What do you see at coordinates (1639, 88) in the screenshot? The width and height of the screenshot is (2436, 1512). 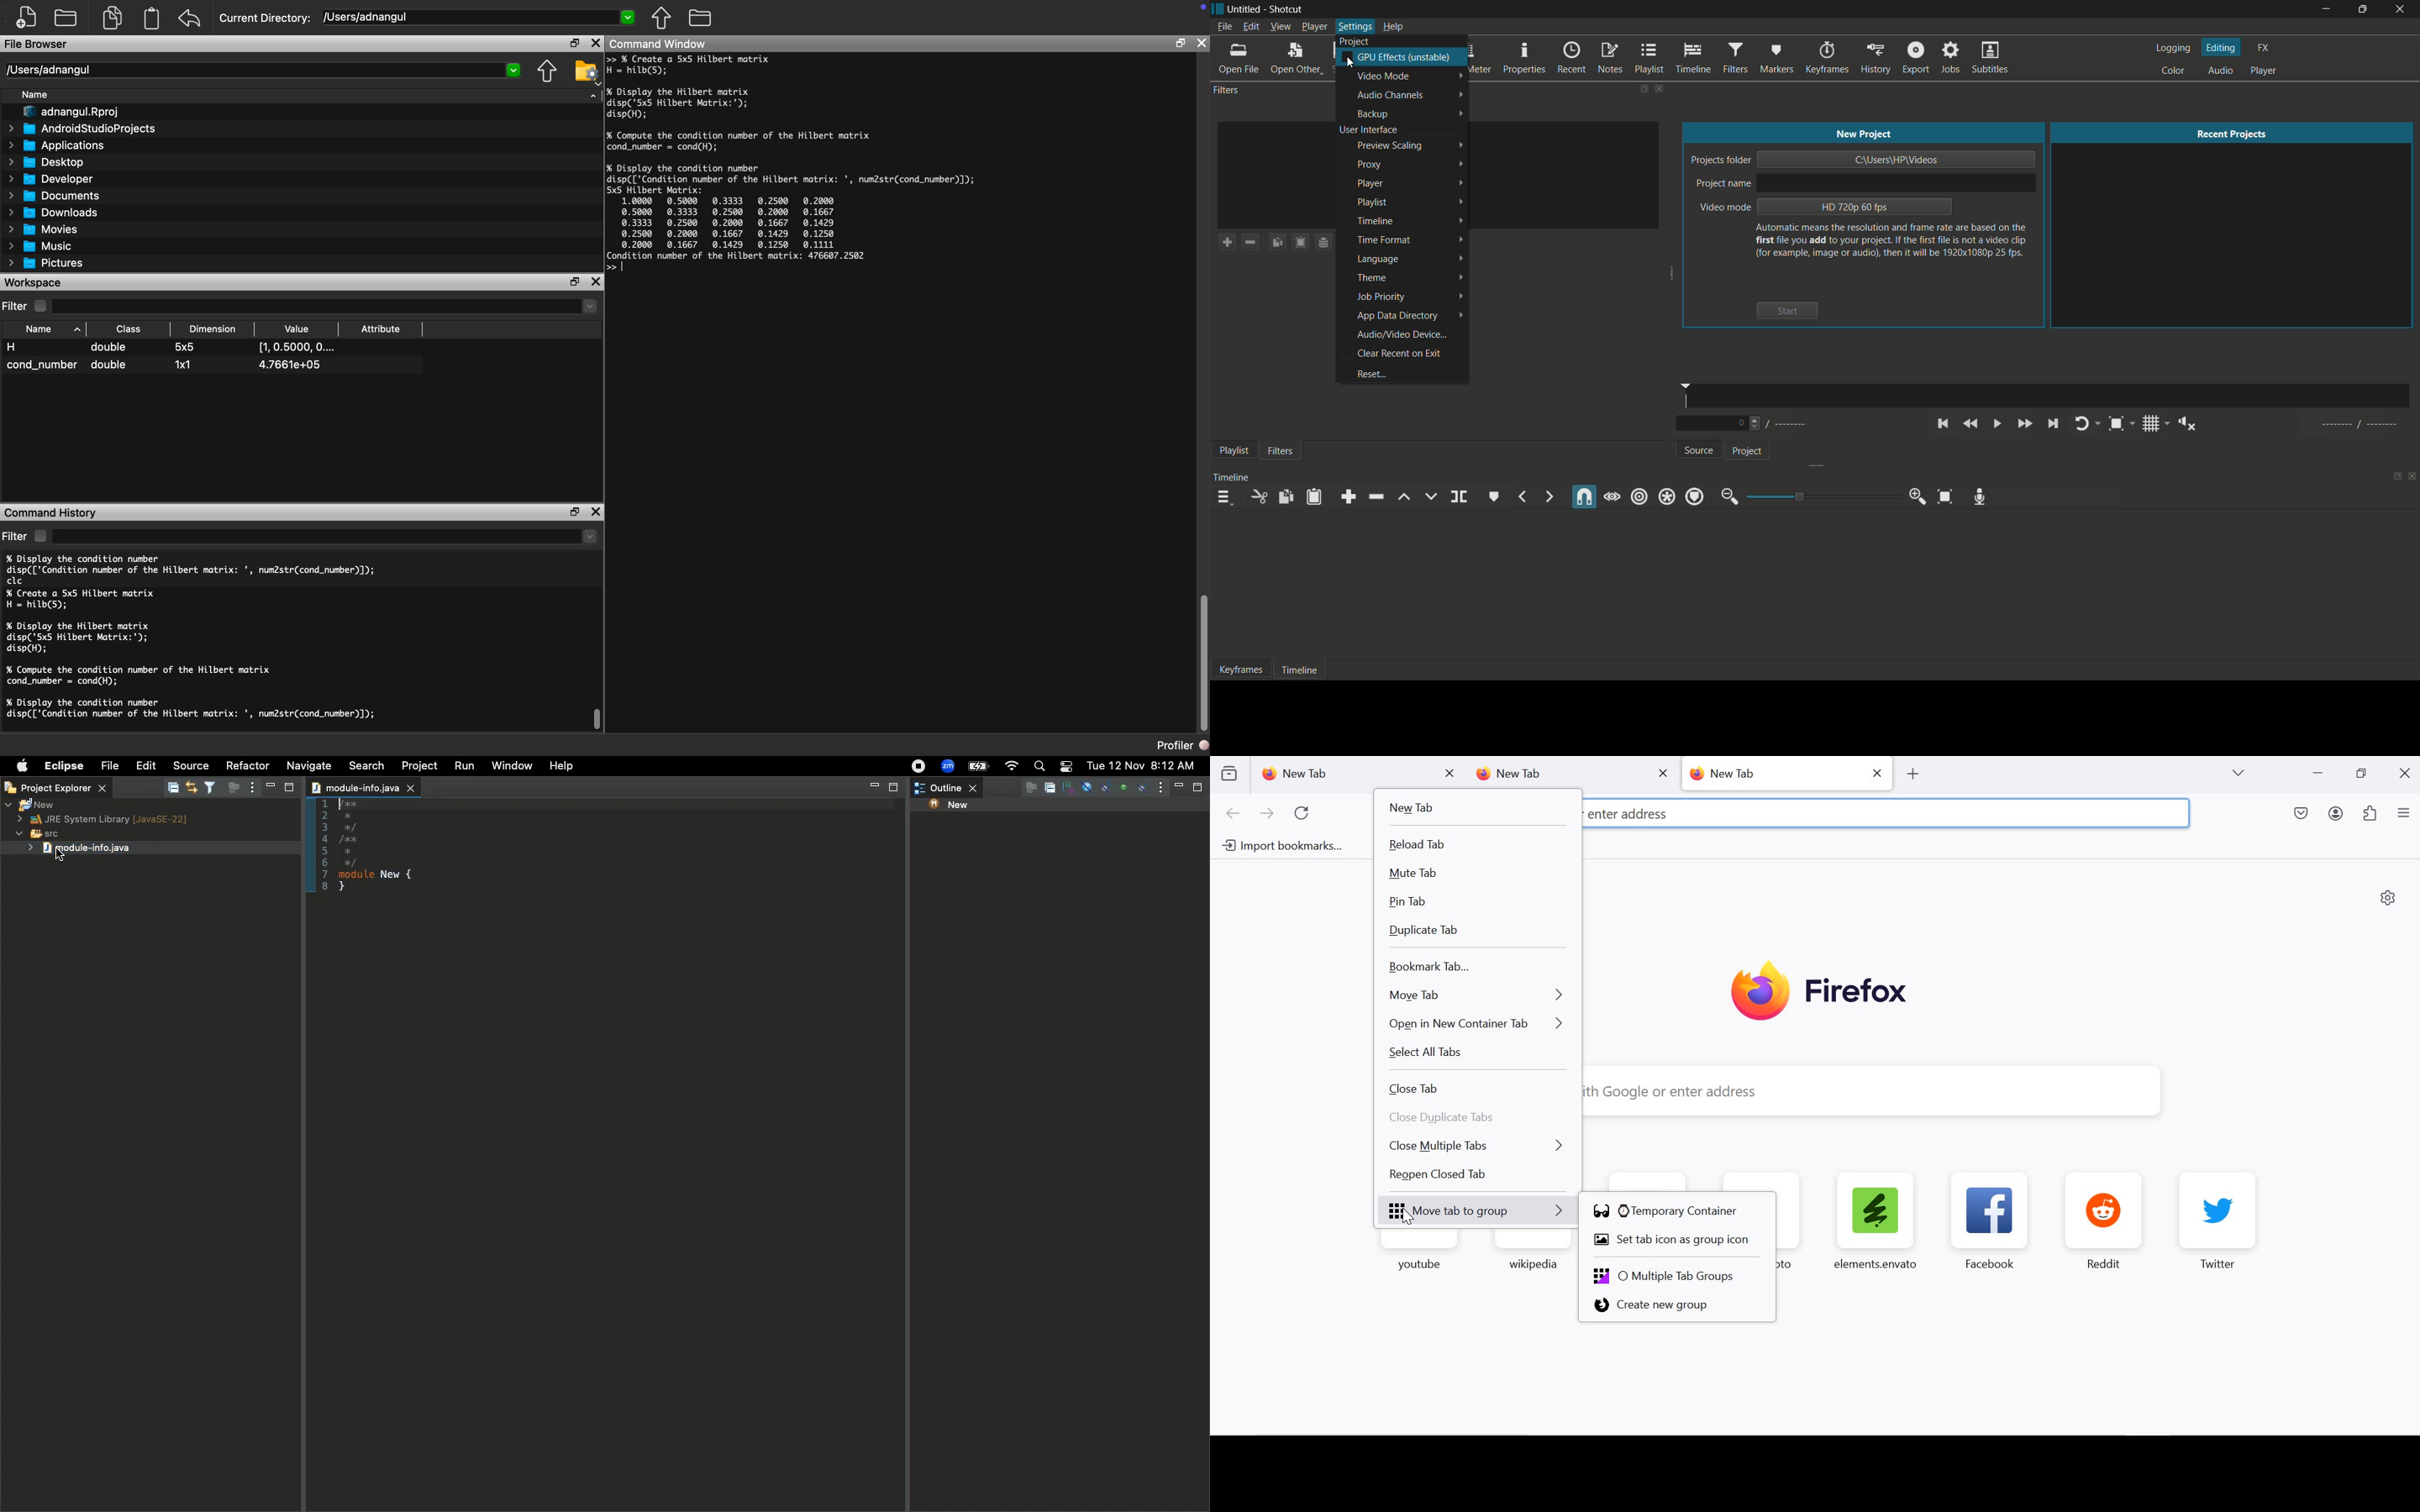 I see `change layout` at bounding box center [1639, 88].